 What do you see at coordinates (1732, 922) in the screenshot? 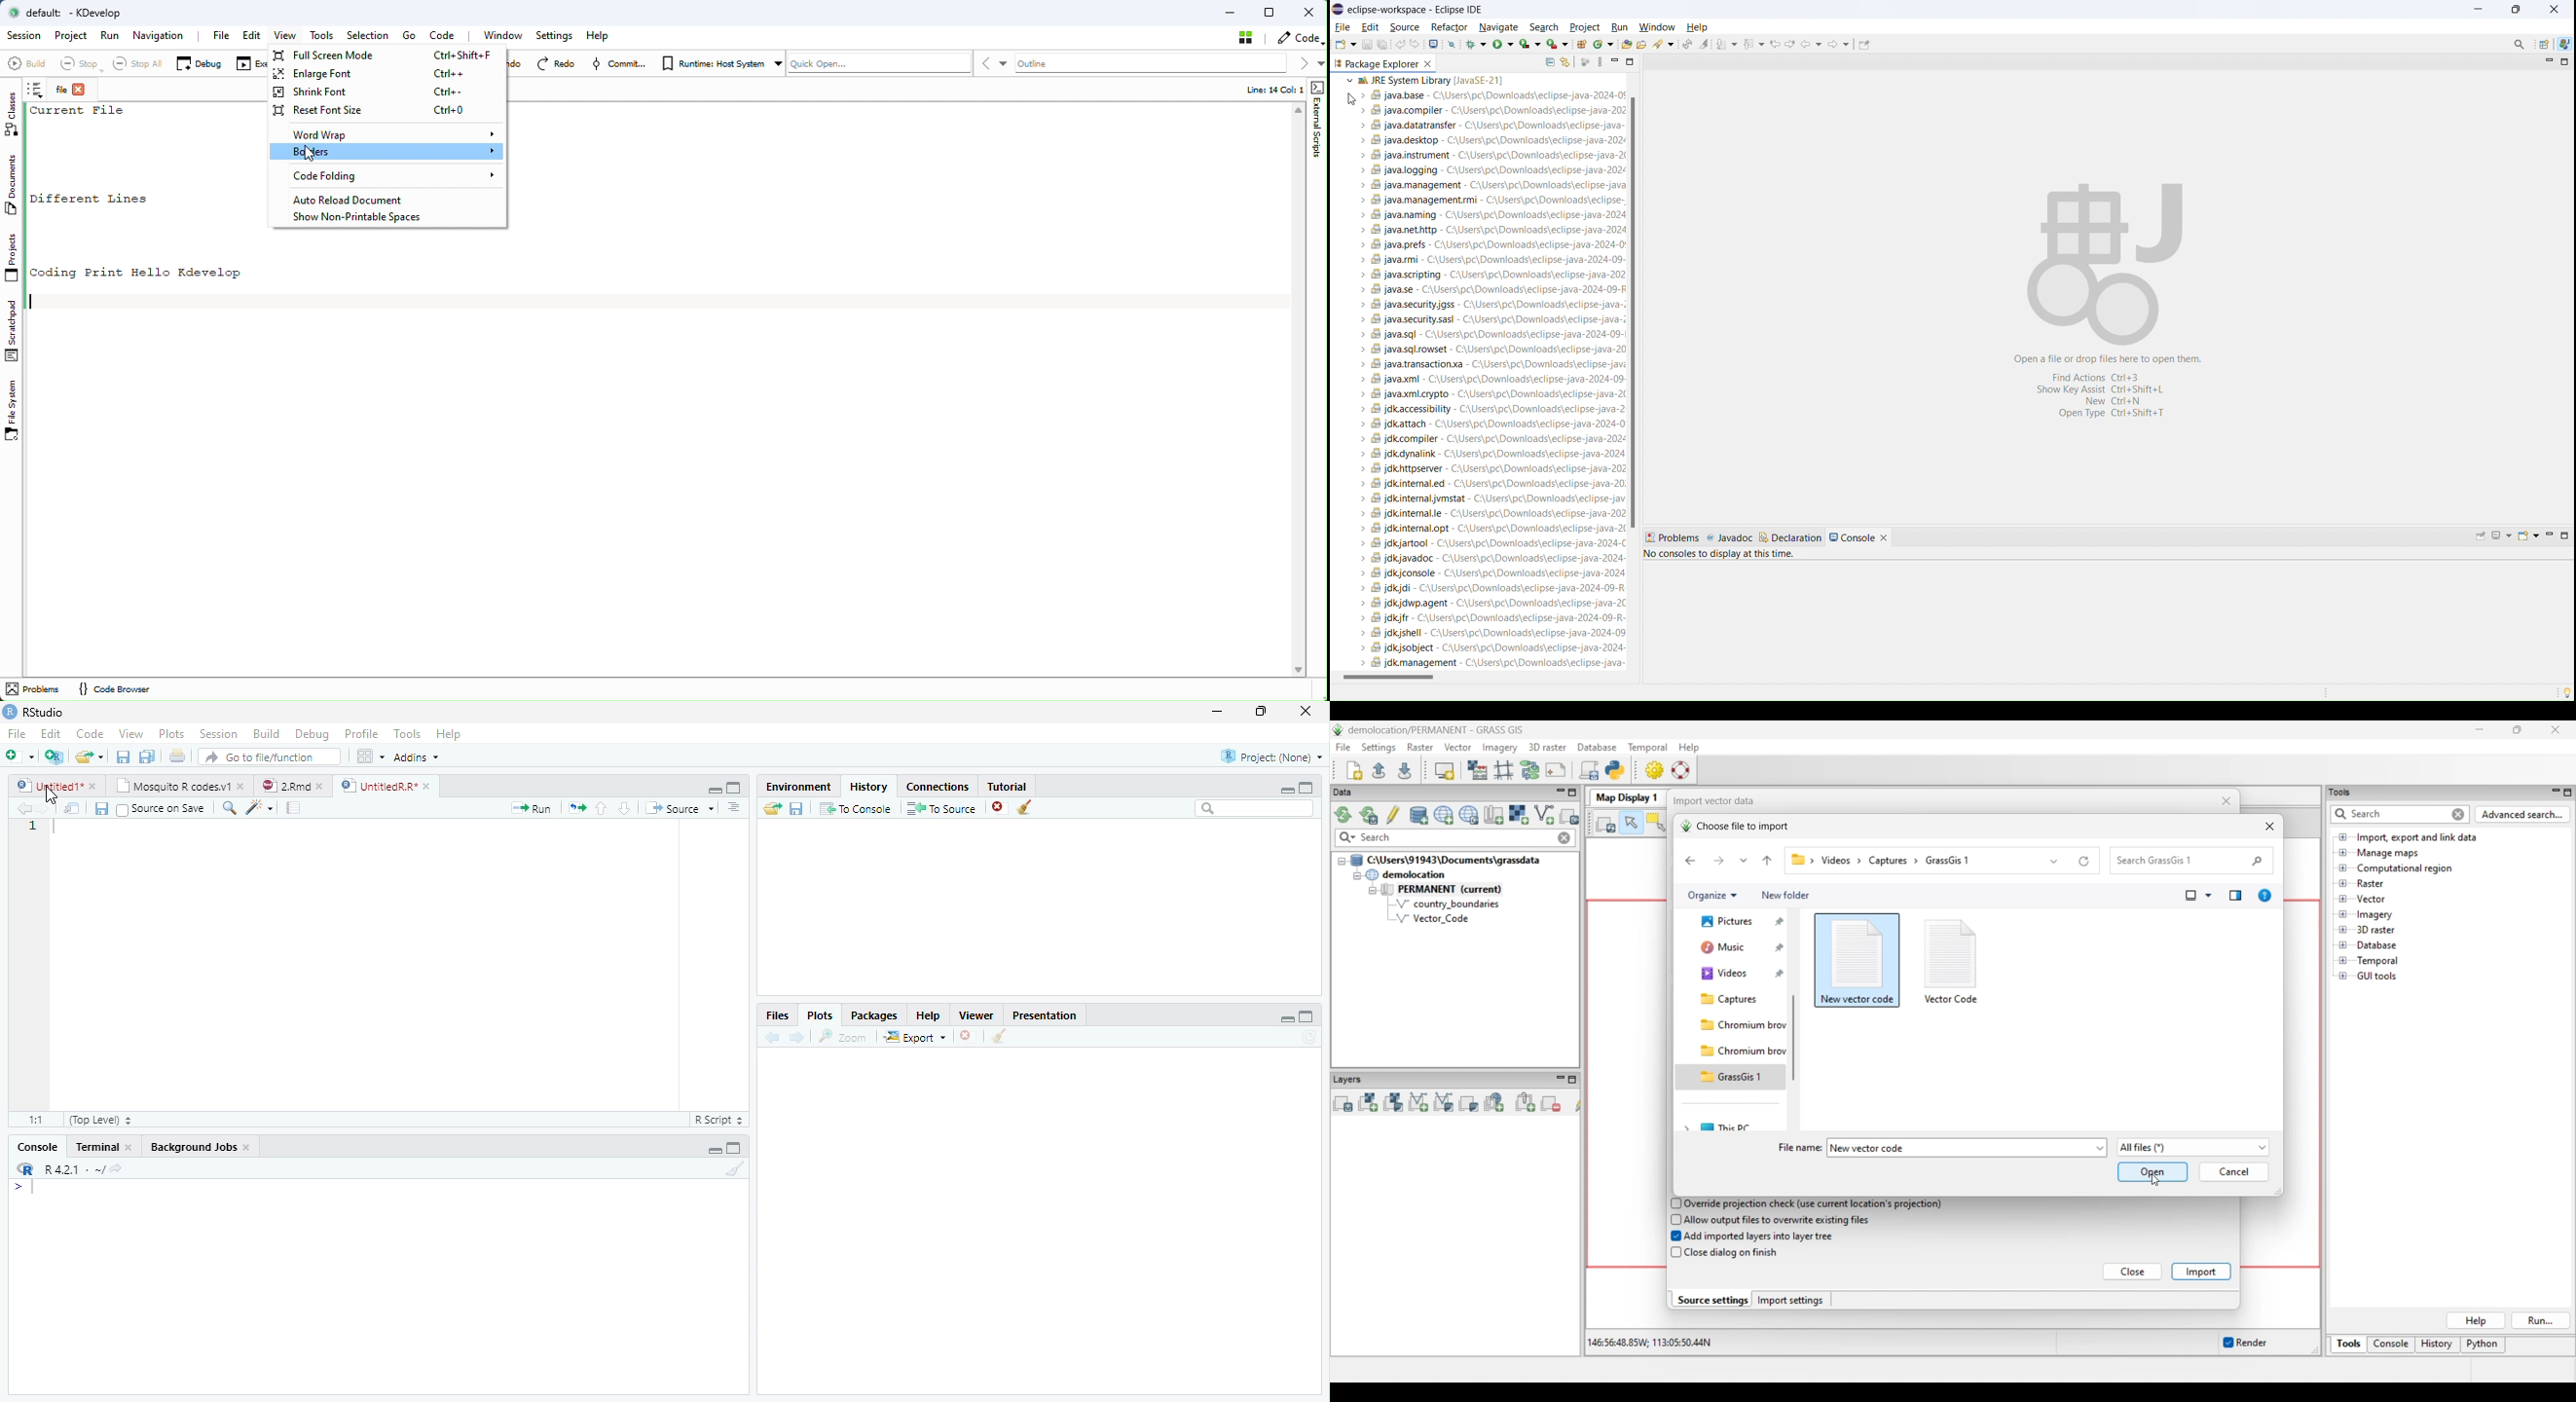
I see `Home folder` at bounding box center [1732, 922].